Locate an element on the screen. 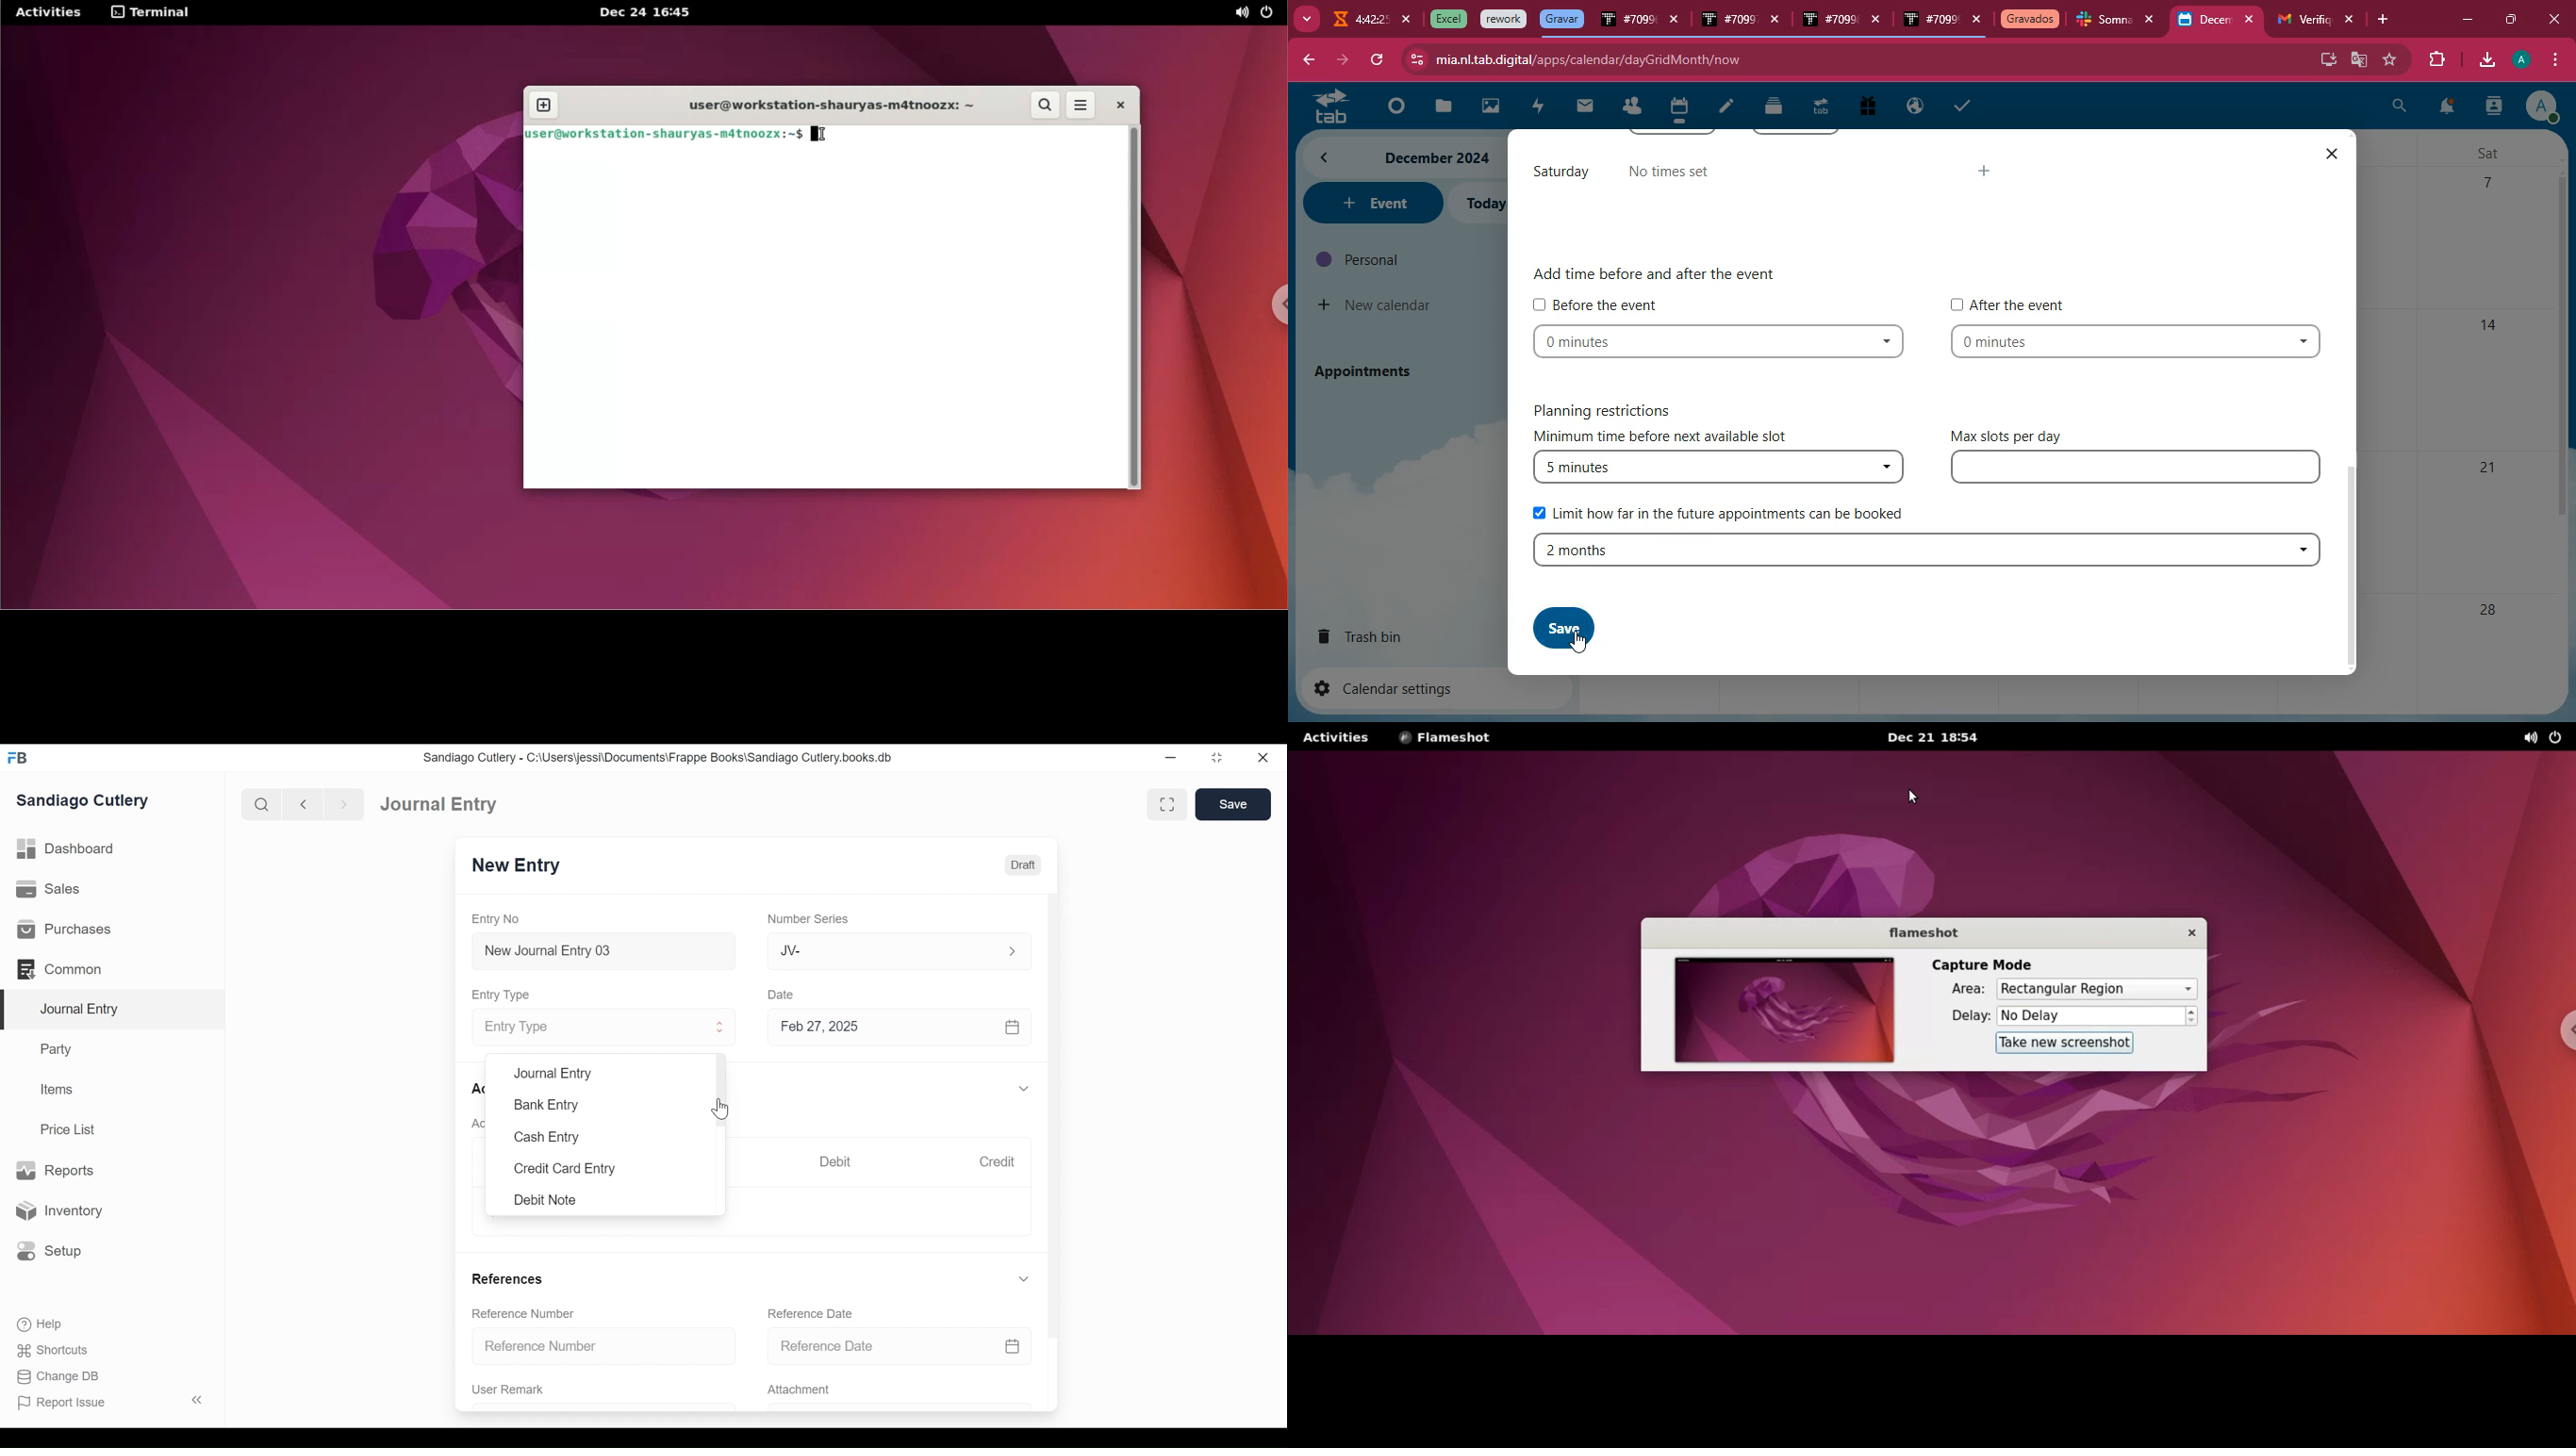 Image resolution: width=2576 pixels, height=1456 pixels. Cursor is located at coordinates (1584, 642).